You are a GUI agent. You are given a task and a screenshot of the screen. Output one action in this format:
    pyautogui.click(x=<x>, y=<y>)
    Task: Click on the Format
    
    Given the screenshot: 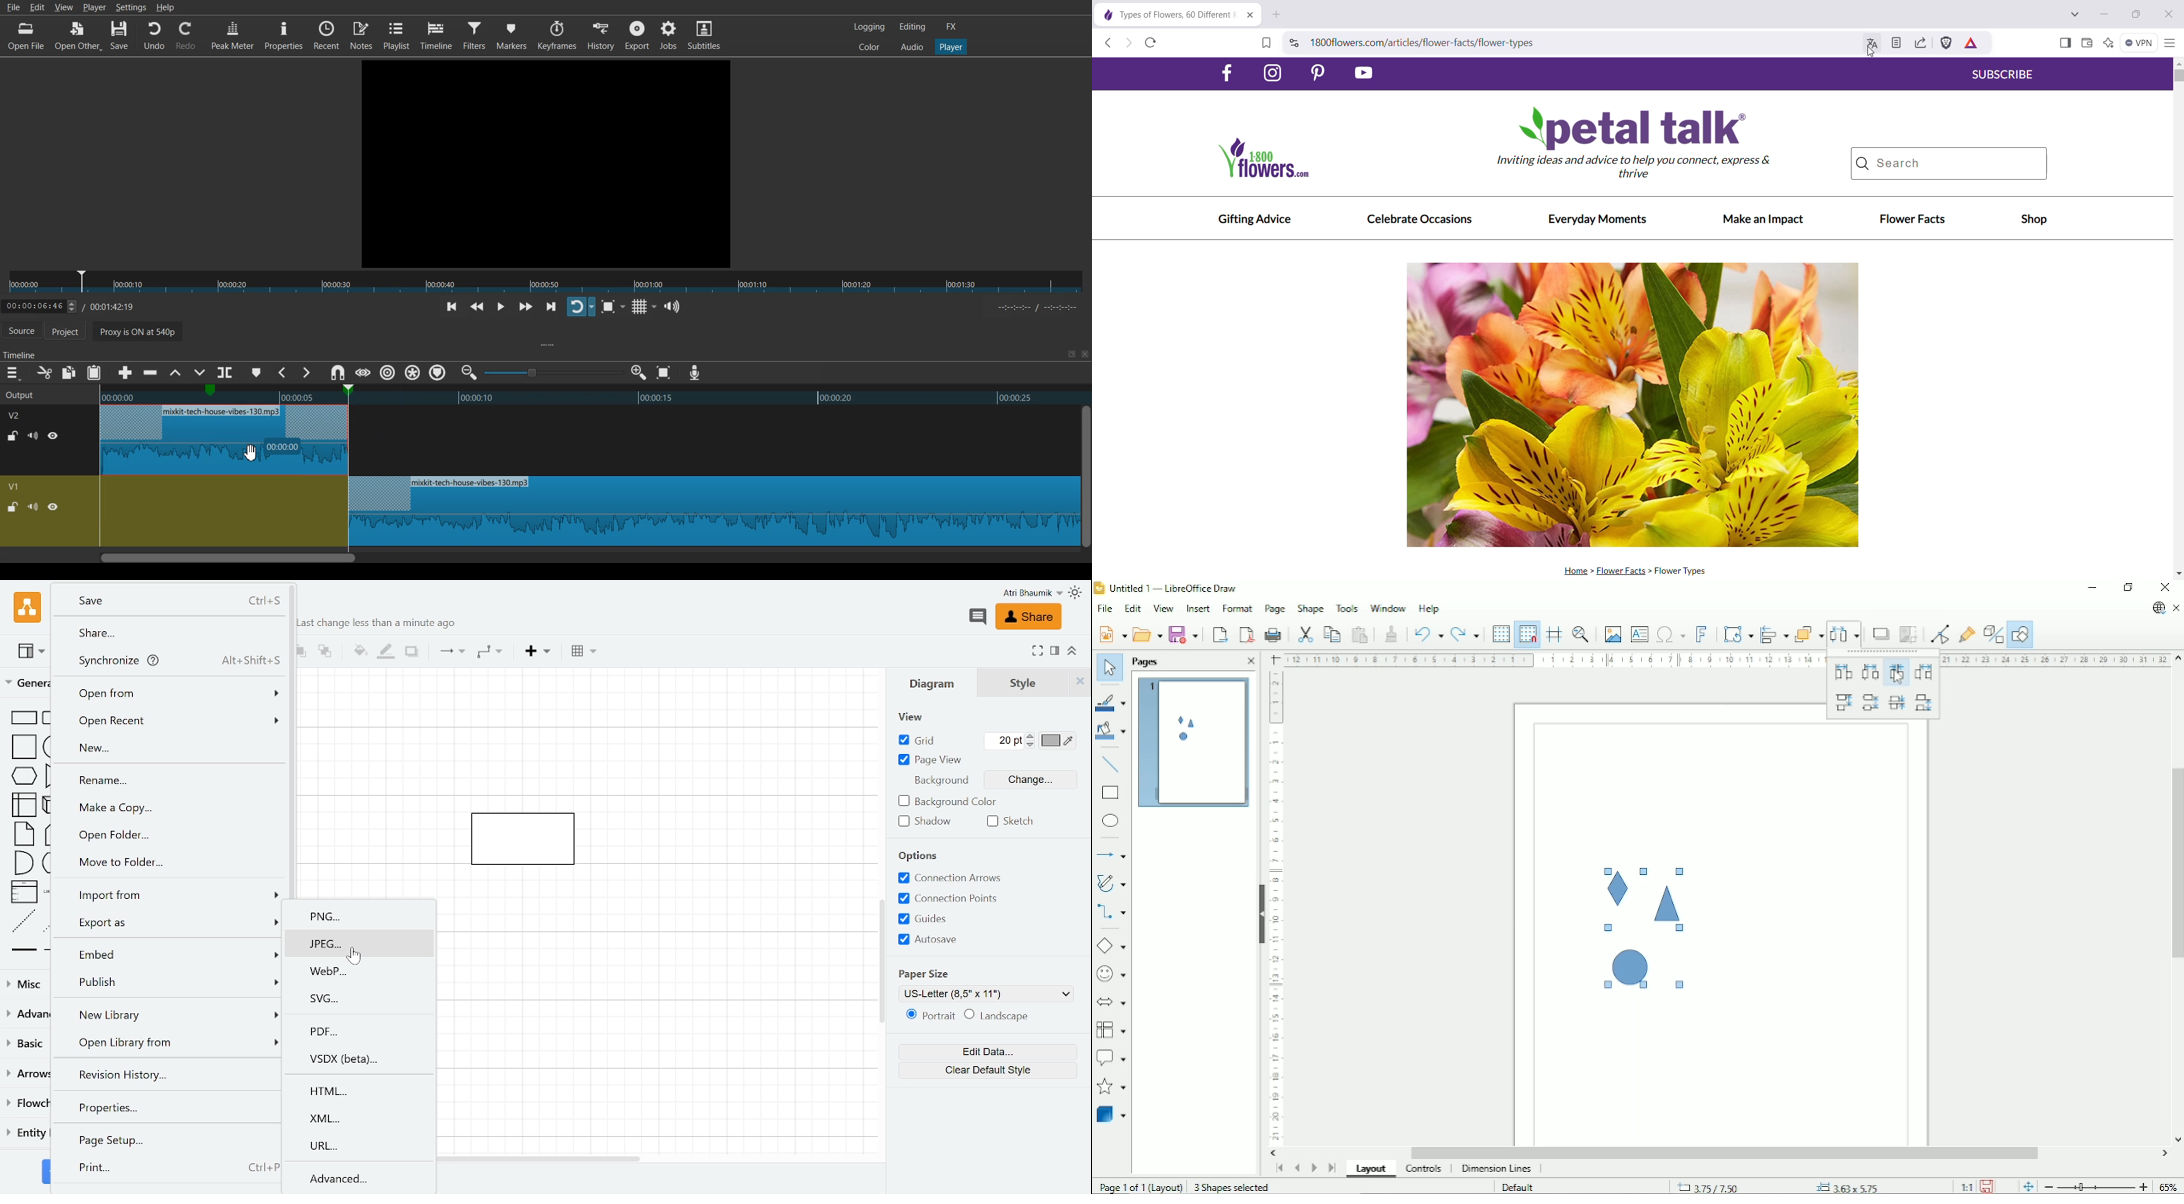 What is the action you would take?
    pyautogui.click(x=1055, y=650)
    